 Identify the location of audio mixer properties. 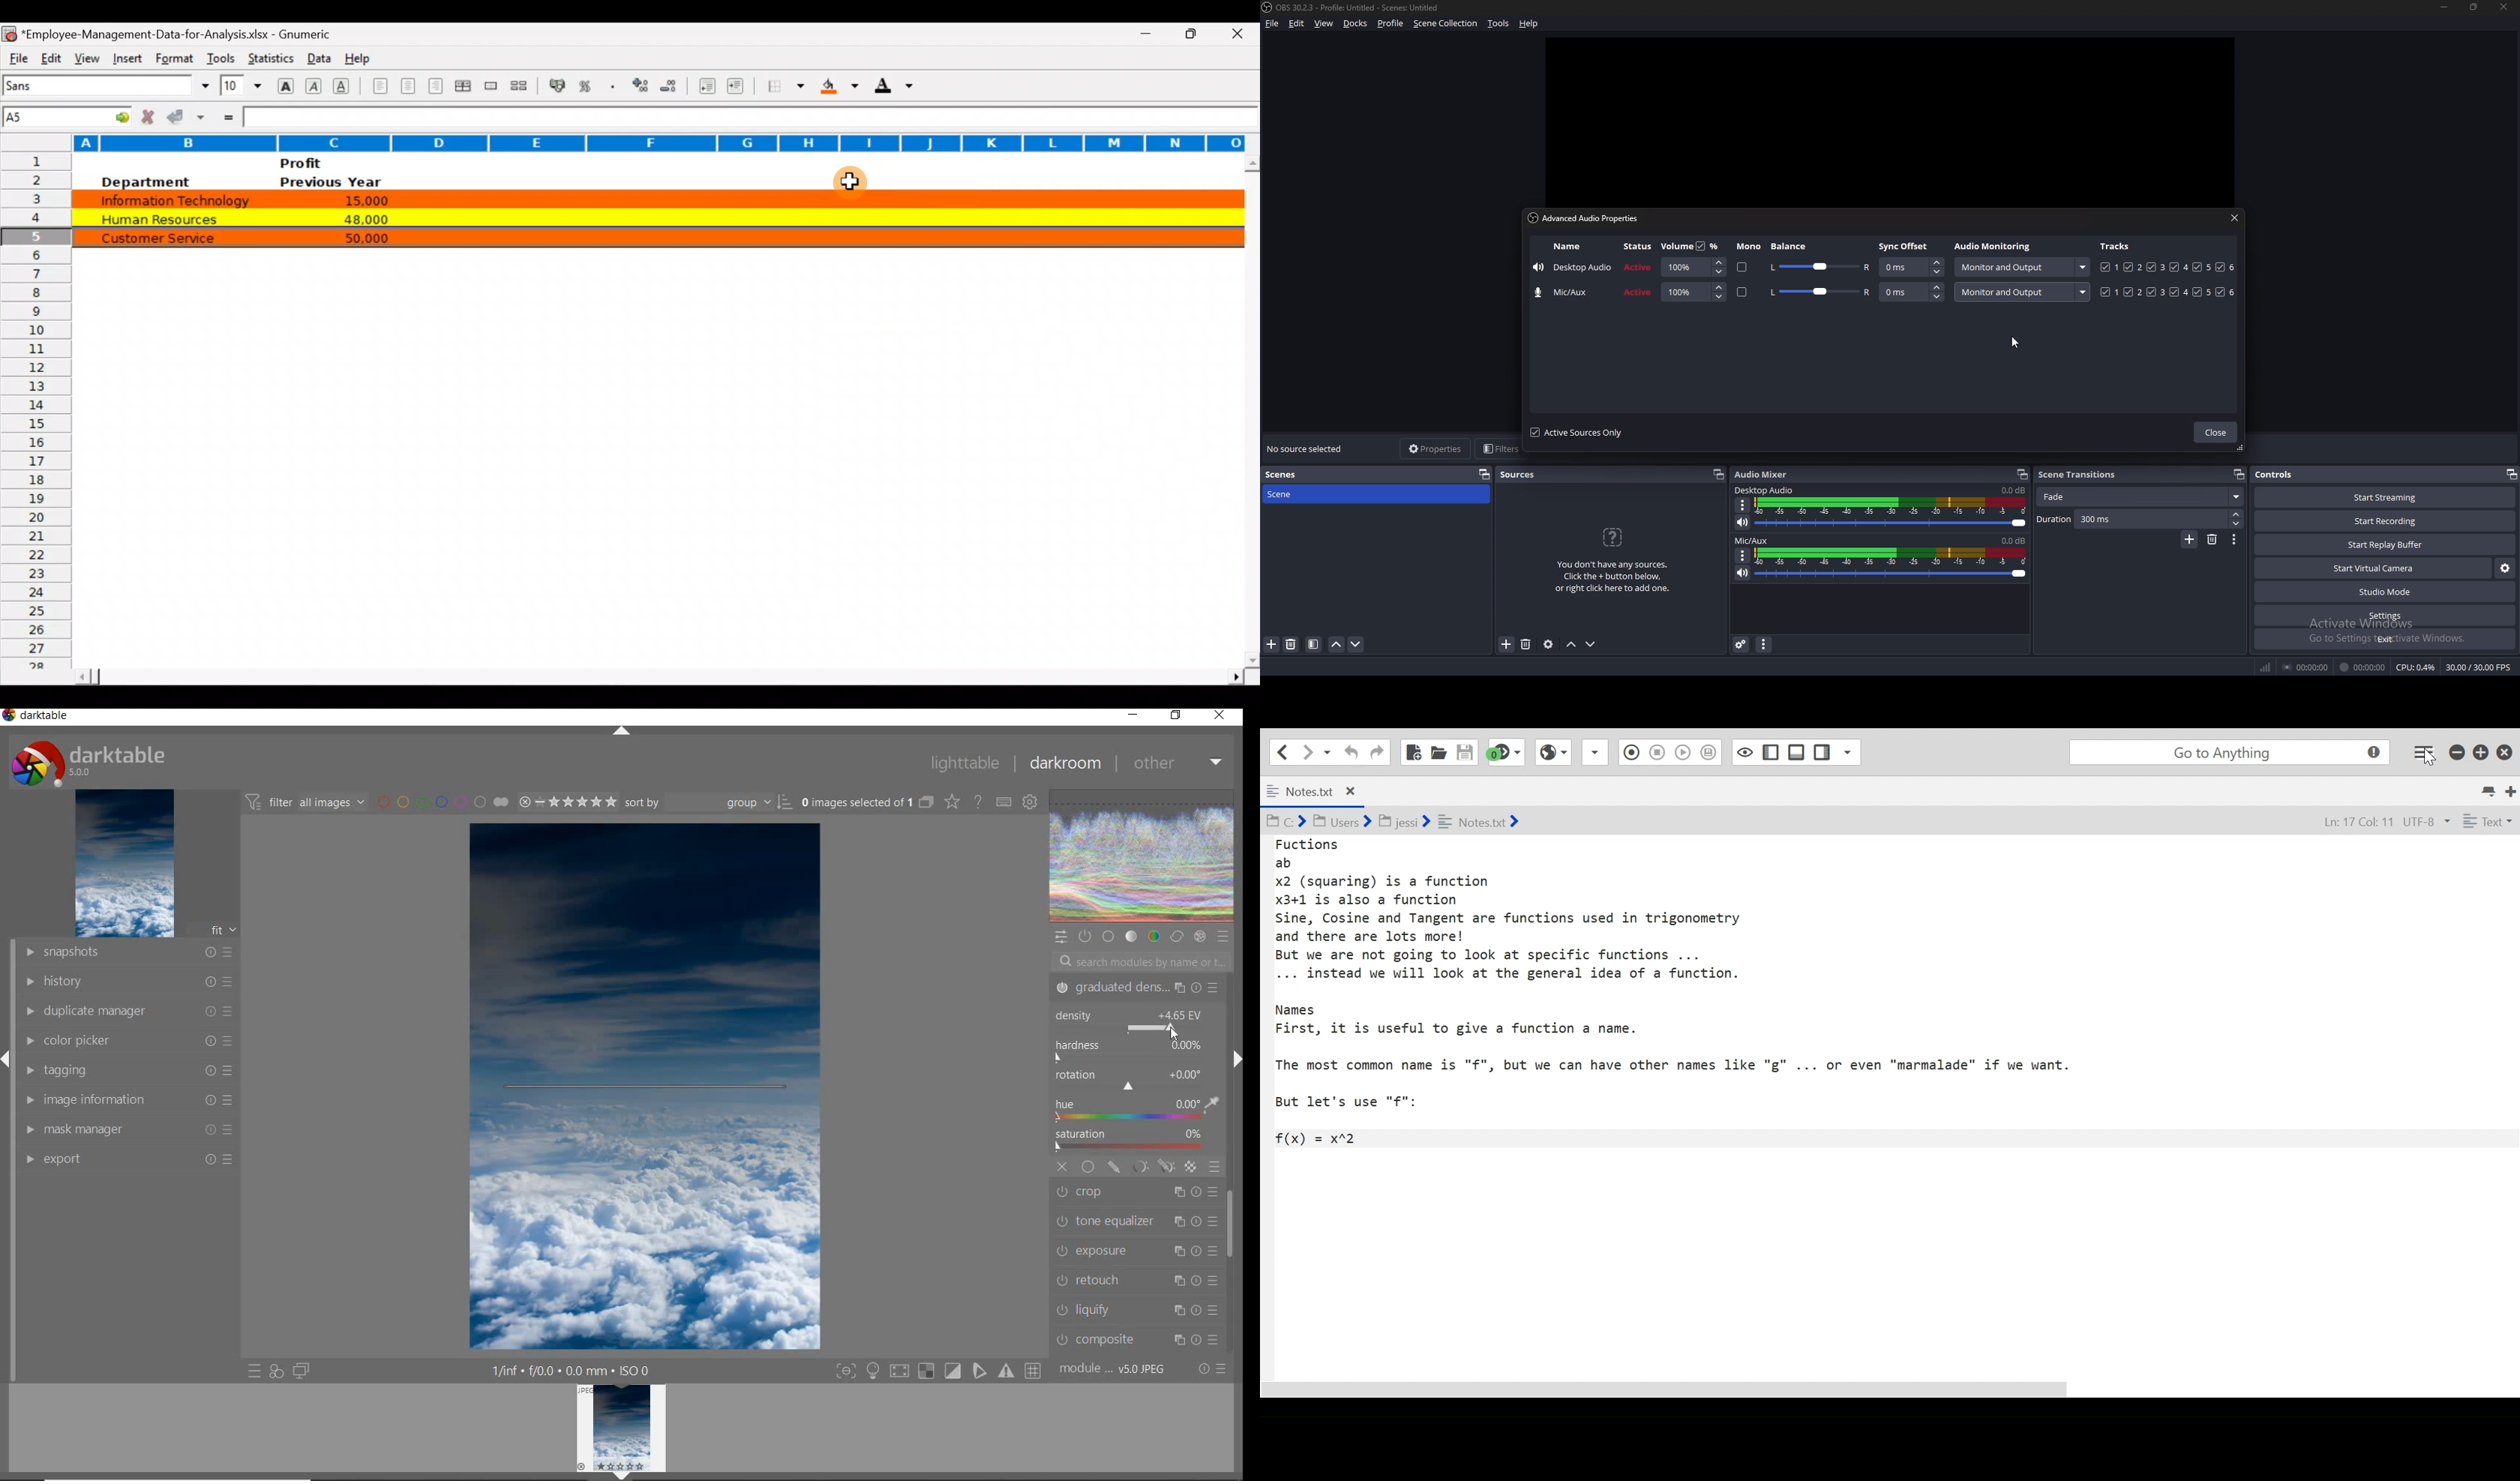
(1765, 645).